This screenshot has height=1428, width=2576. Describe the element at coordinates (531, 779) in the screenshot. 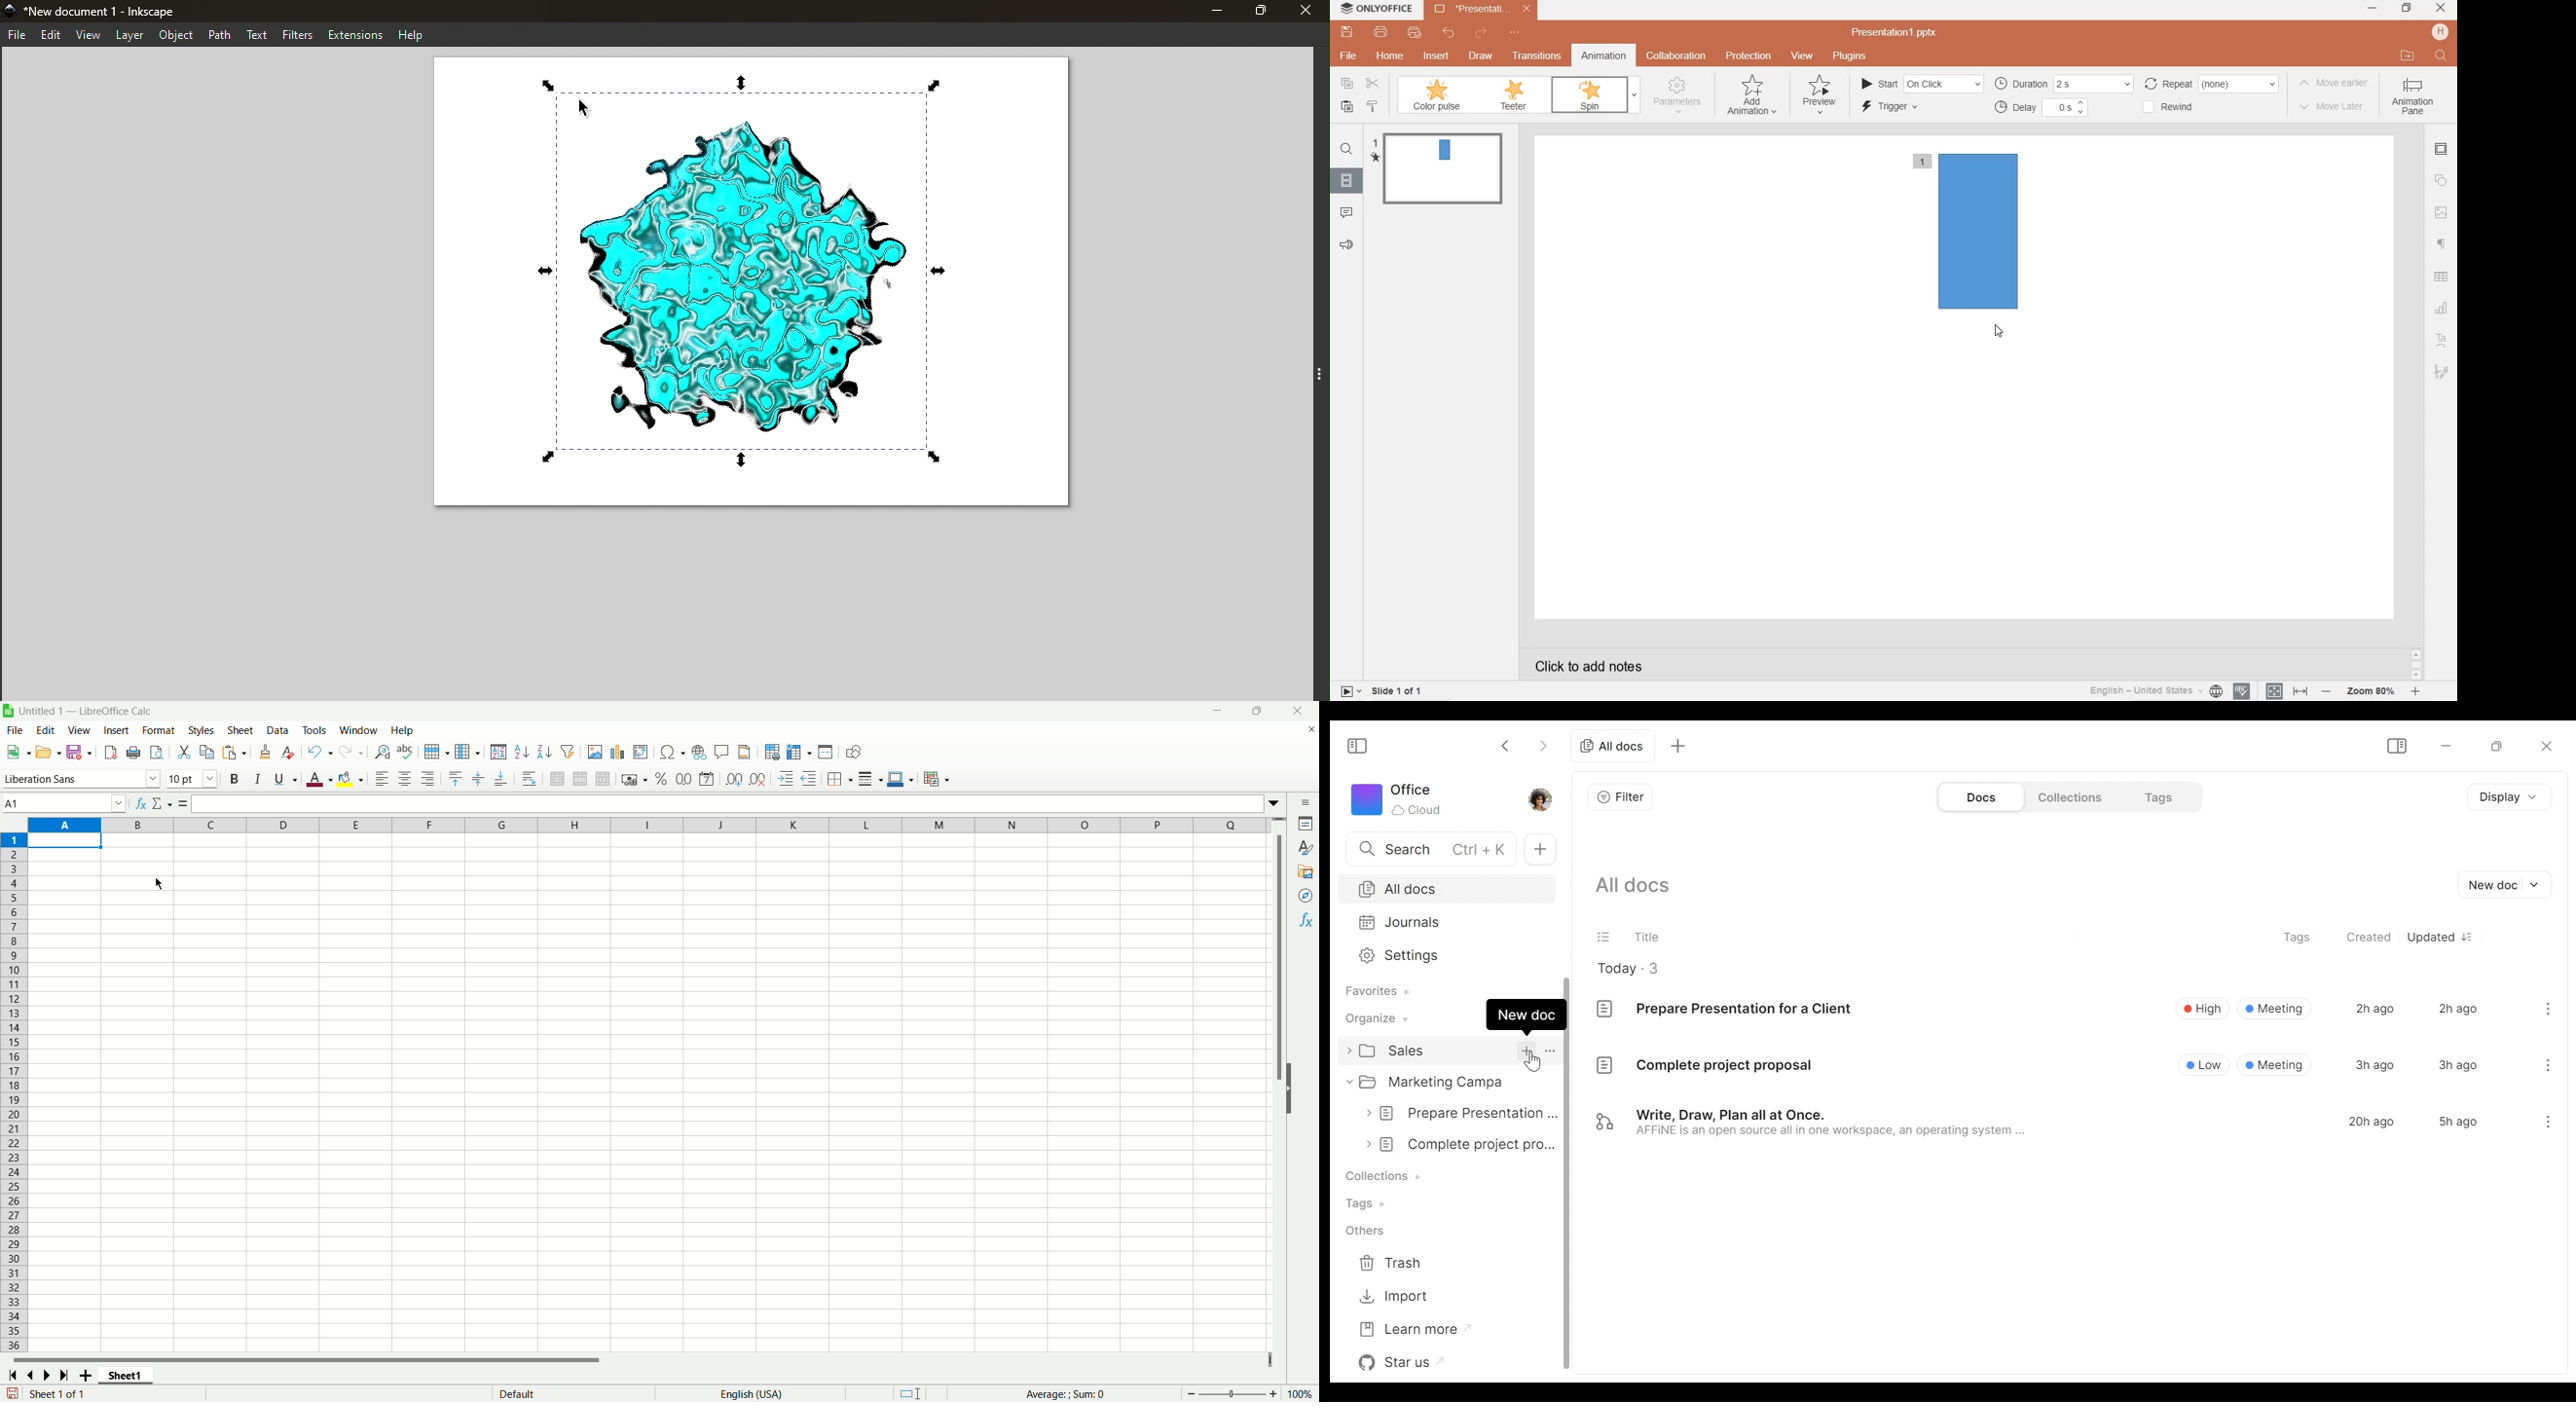

I see `wrap text` at that location.